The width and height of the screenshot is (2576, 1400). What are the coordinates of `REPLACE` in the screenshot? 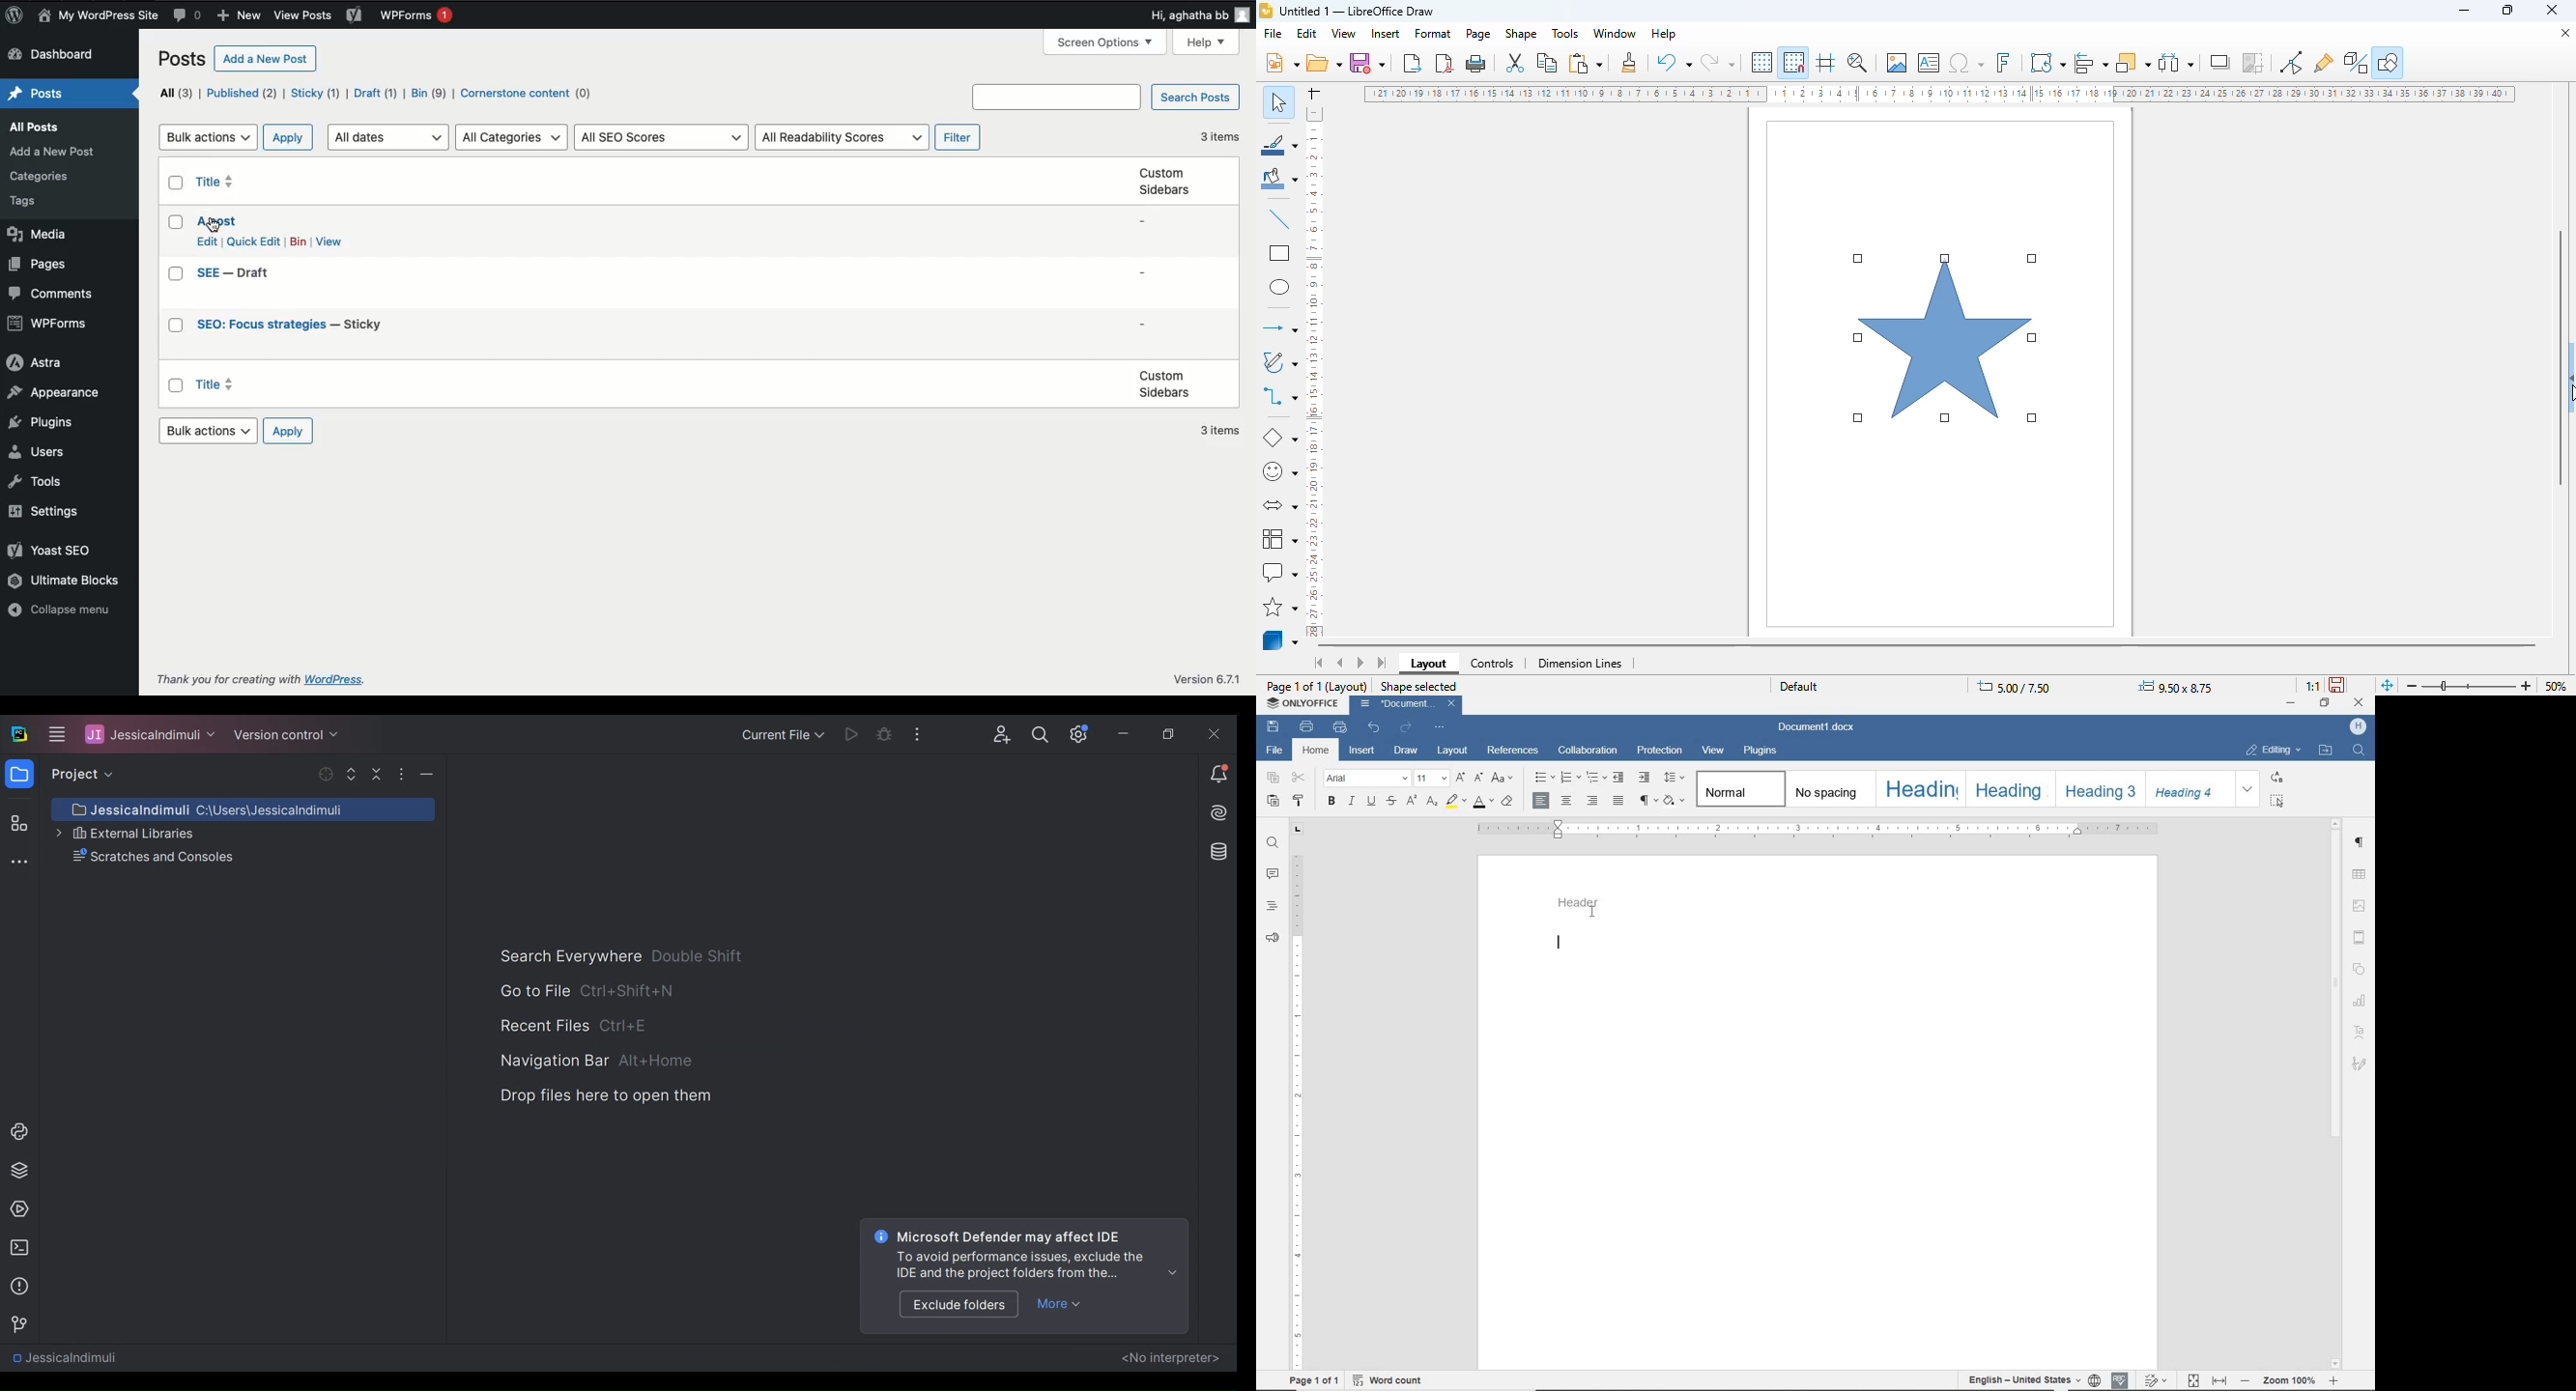 It's located at (2277, 779).